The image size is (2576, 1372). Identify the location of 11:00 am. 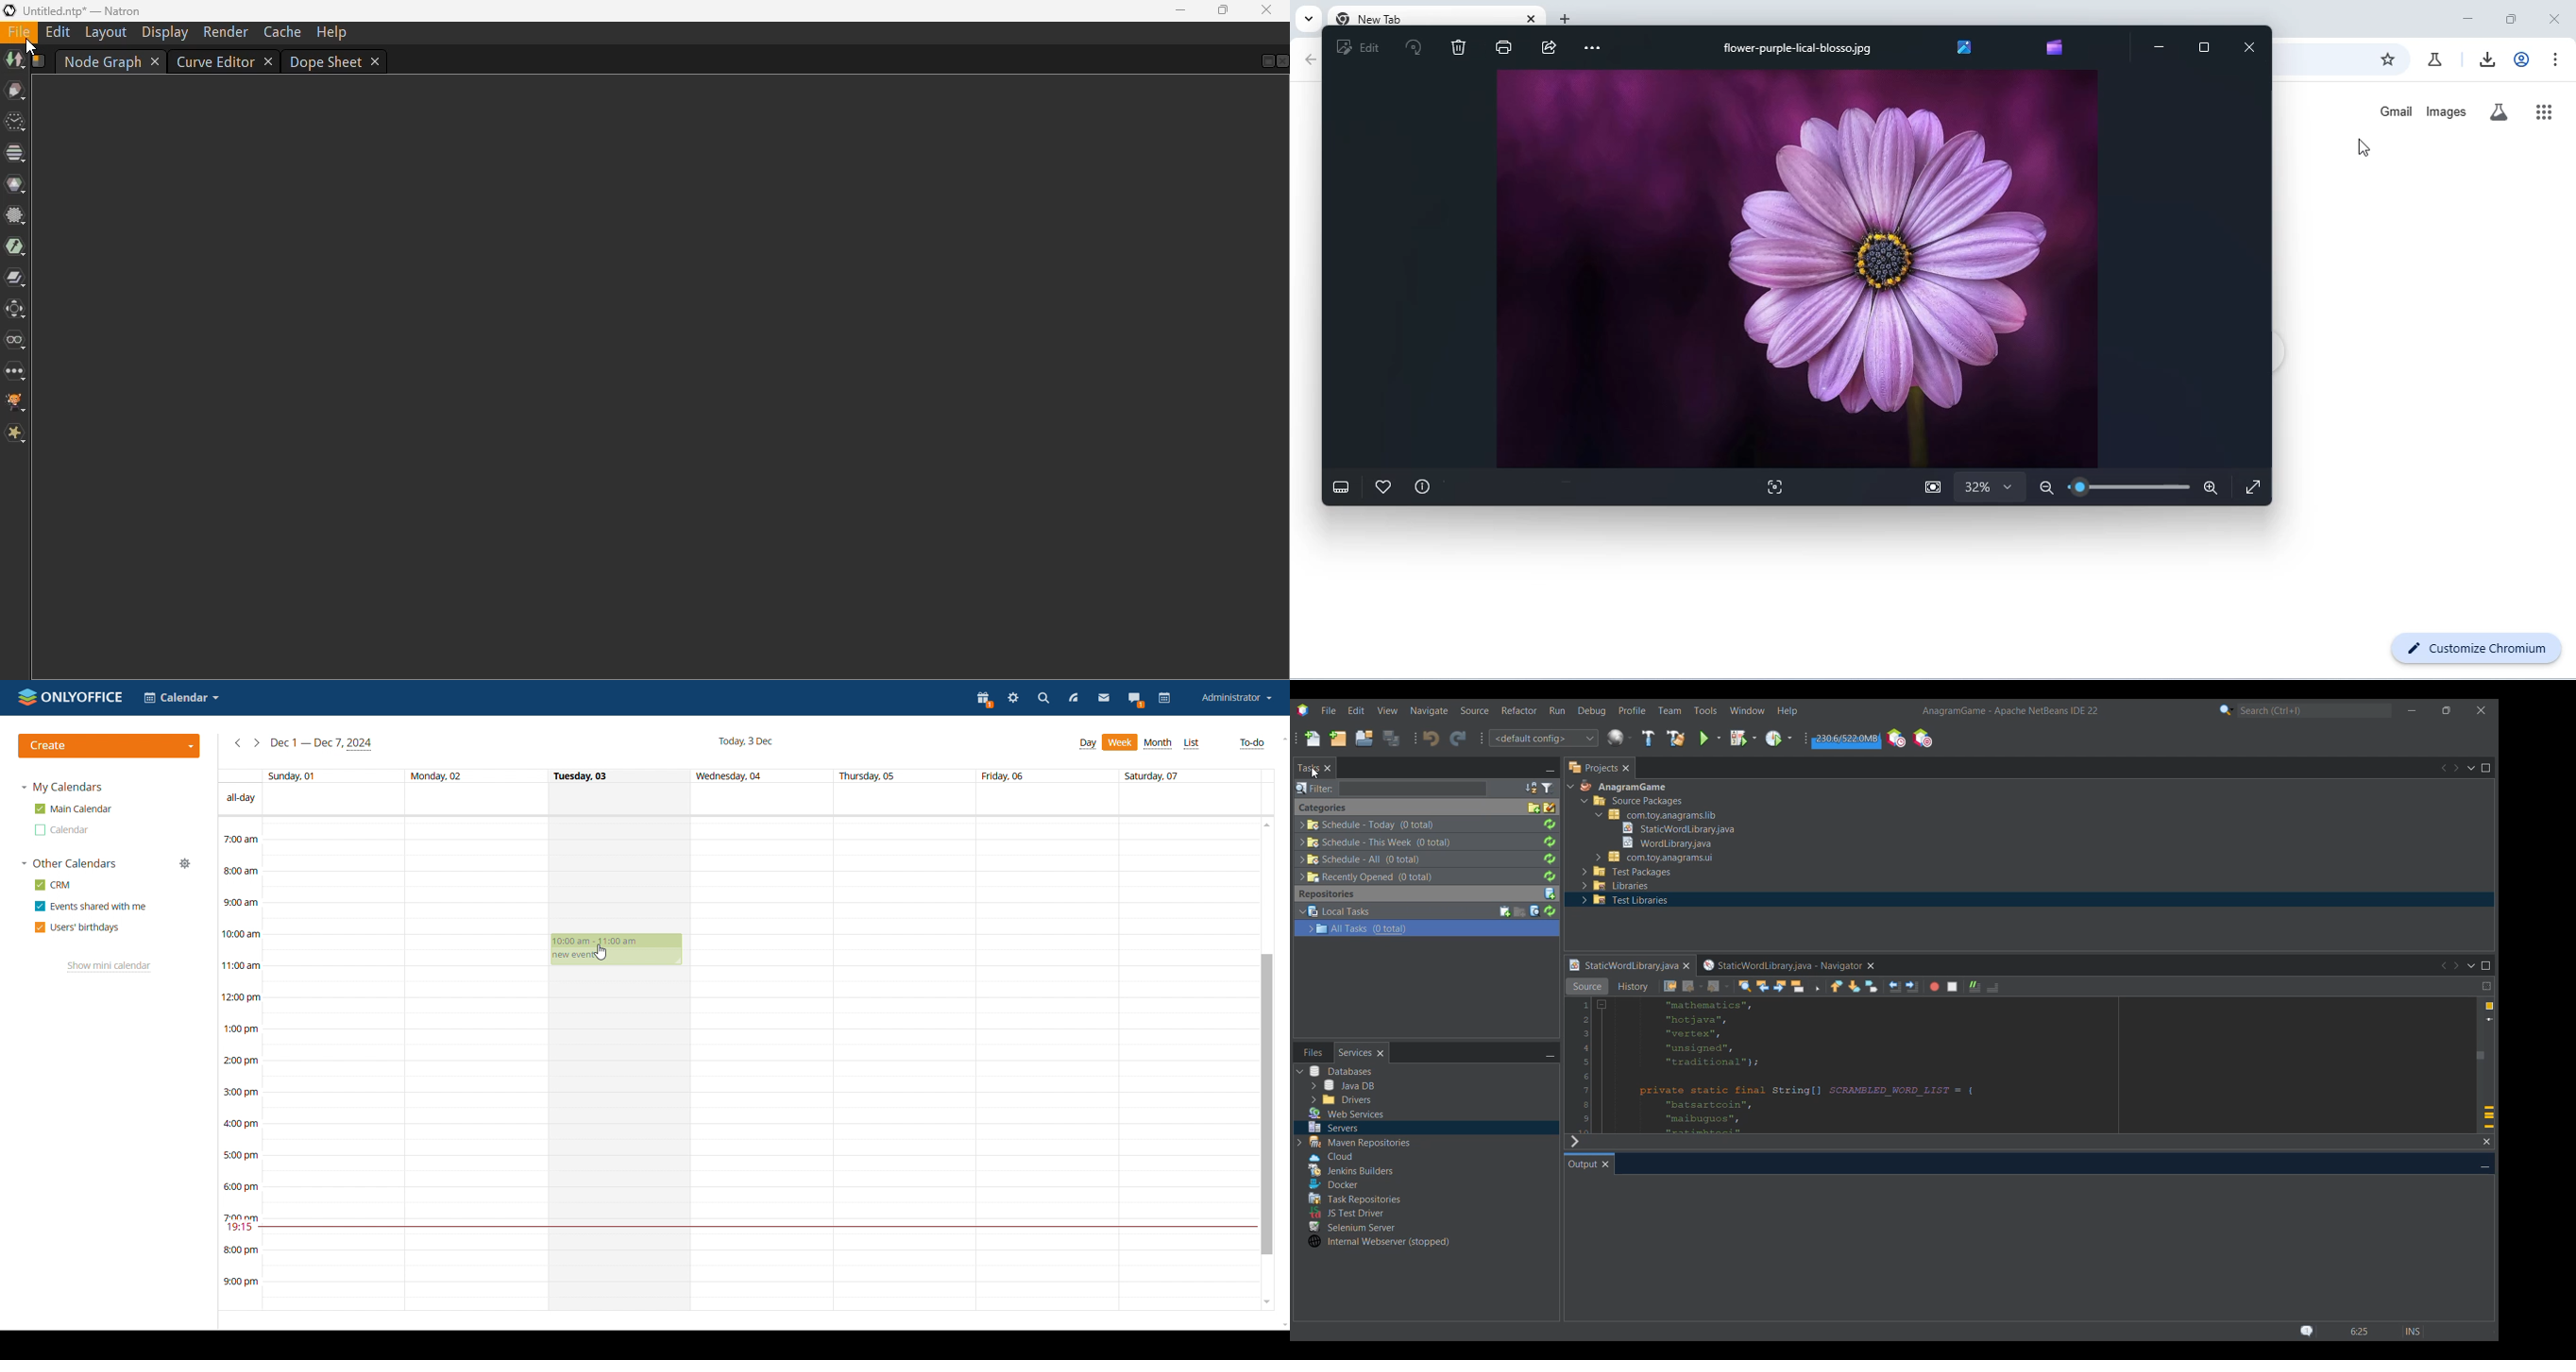
(242, 965).